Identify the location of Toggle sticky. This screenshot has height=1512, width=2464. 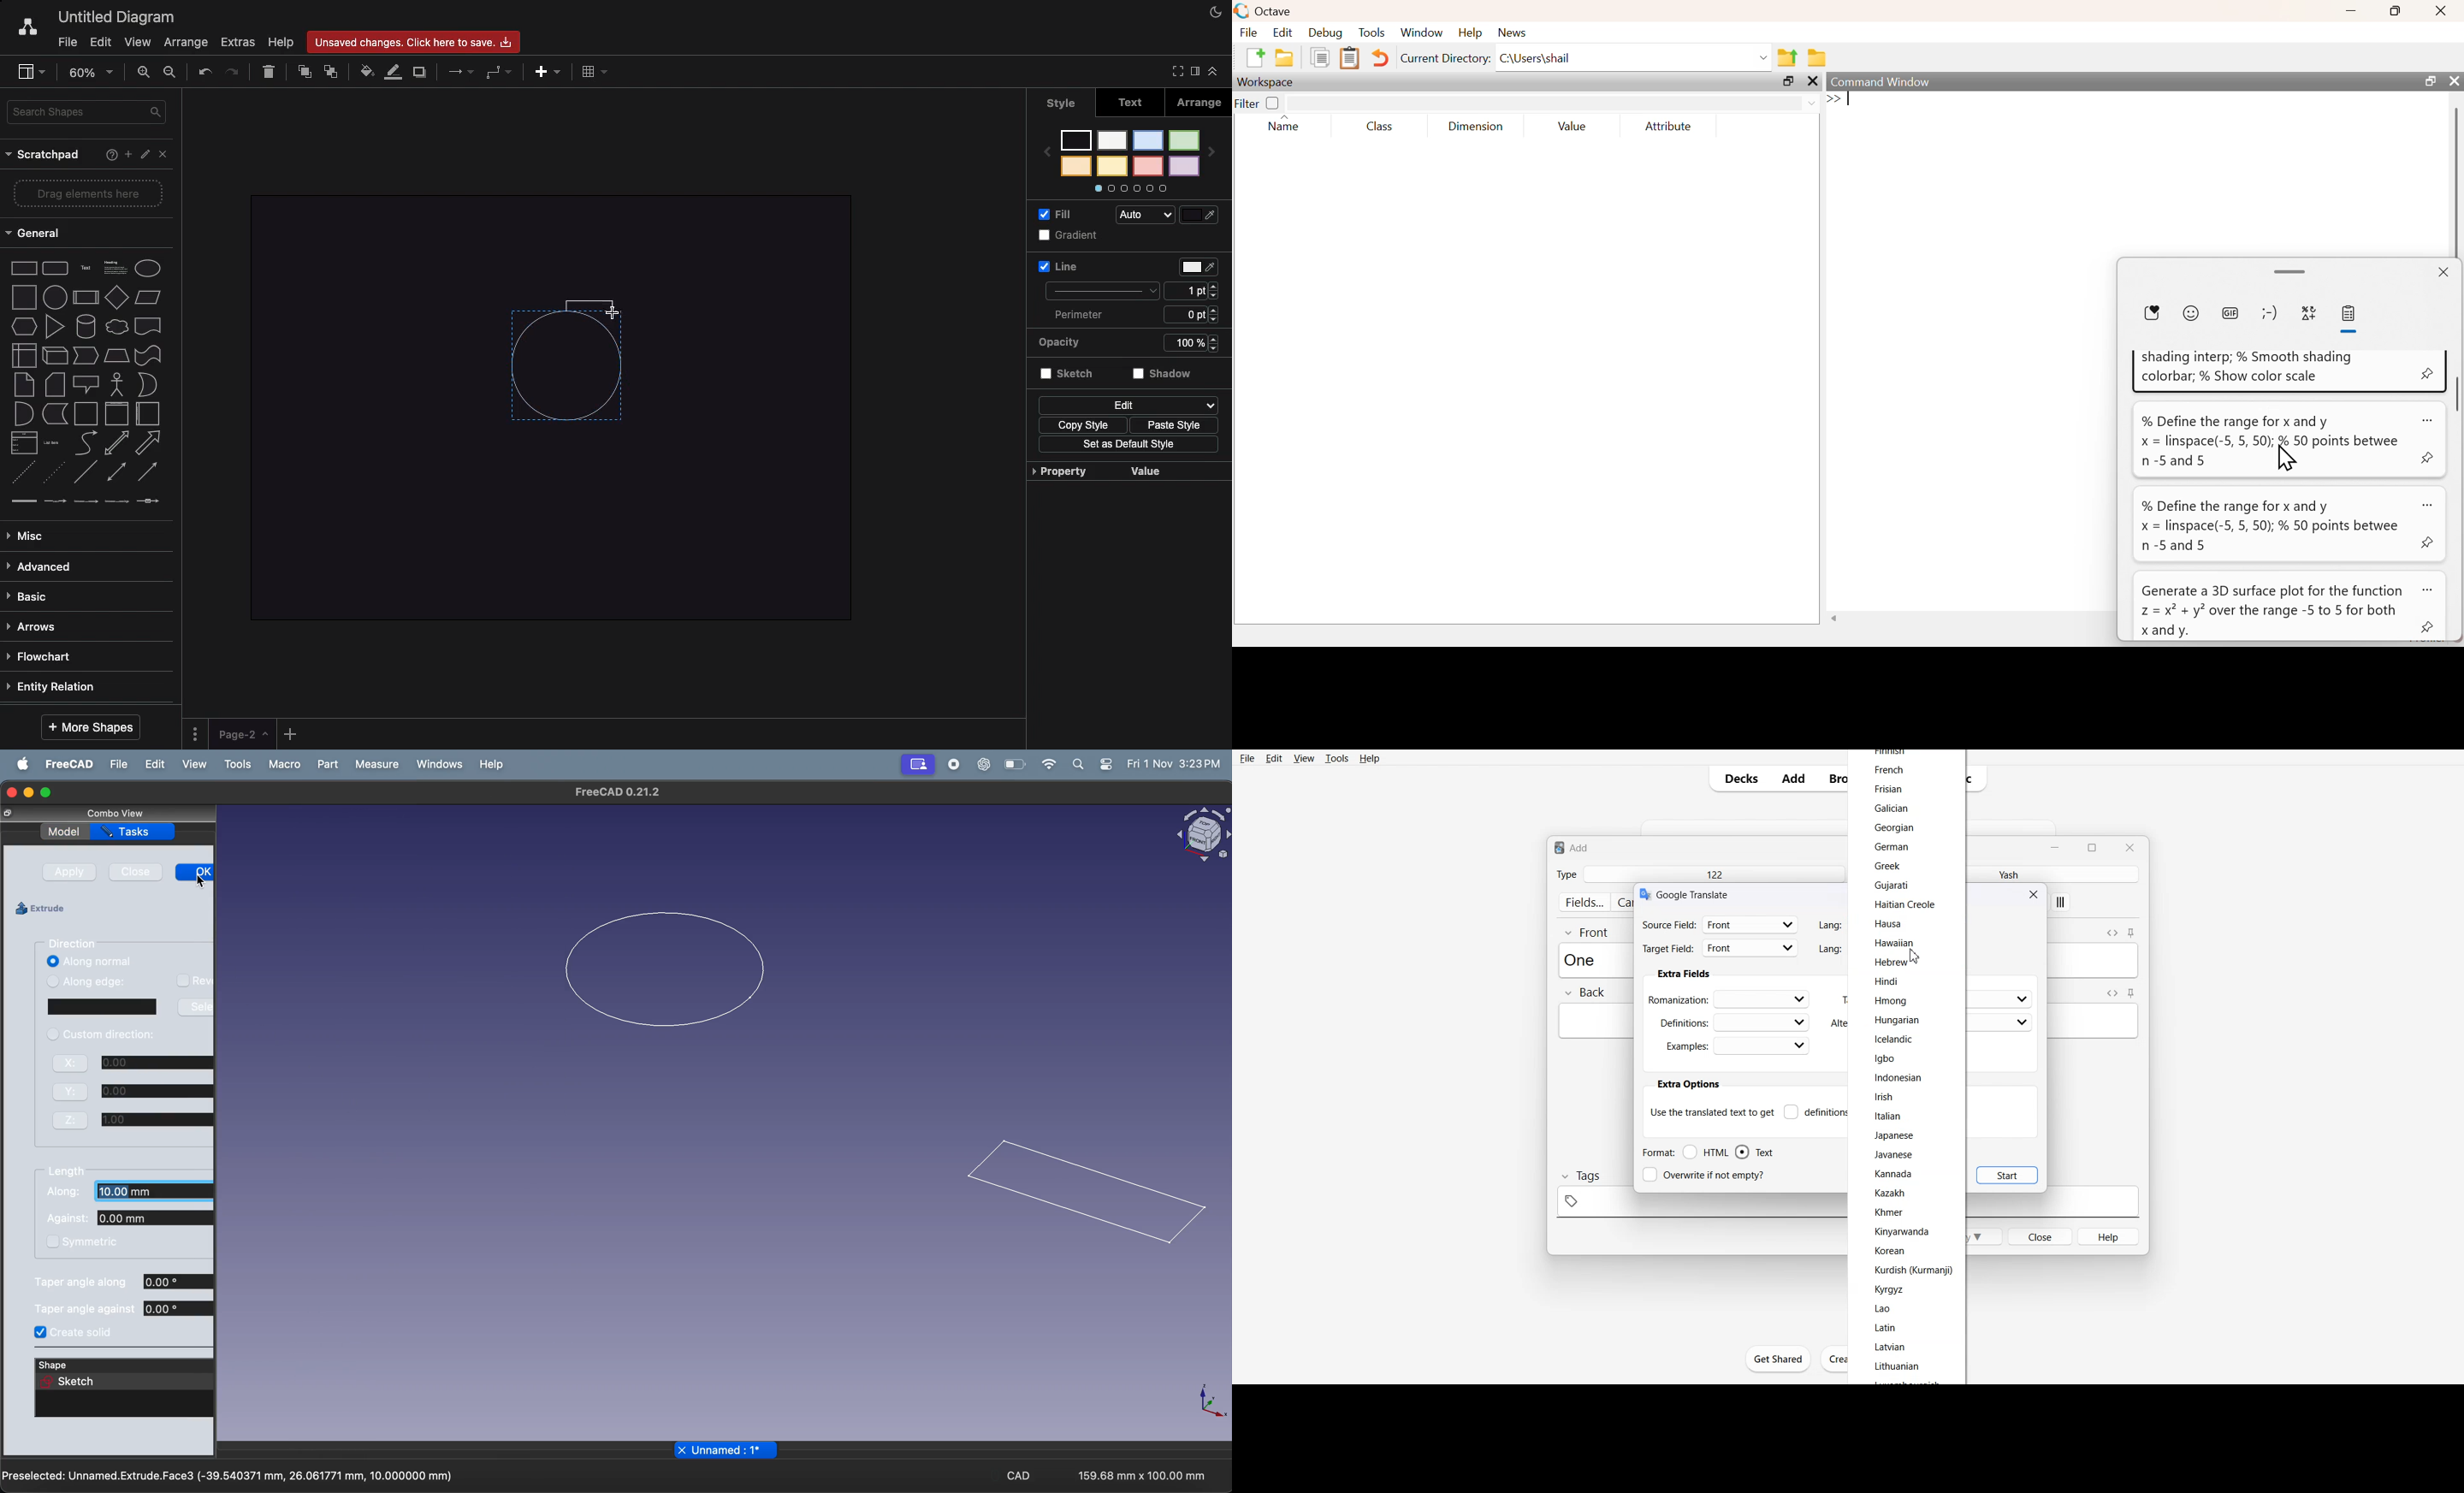
(2132, 934).